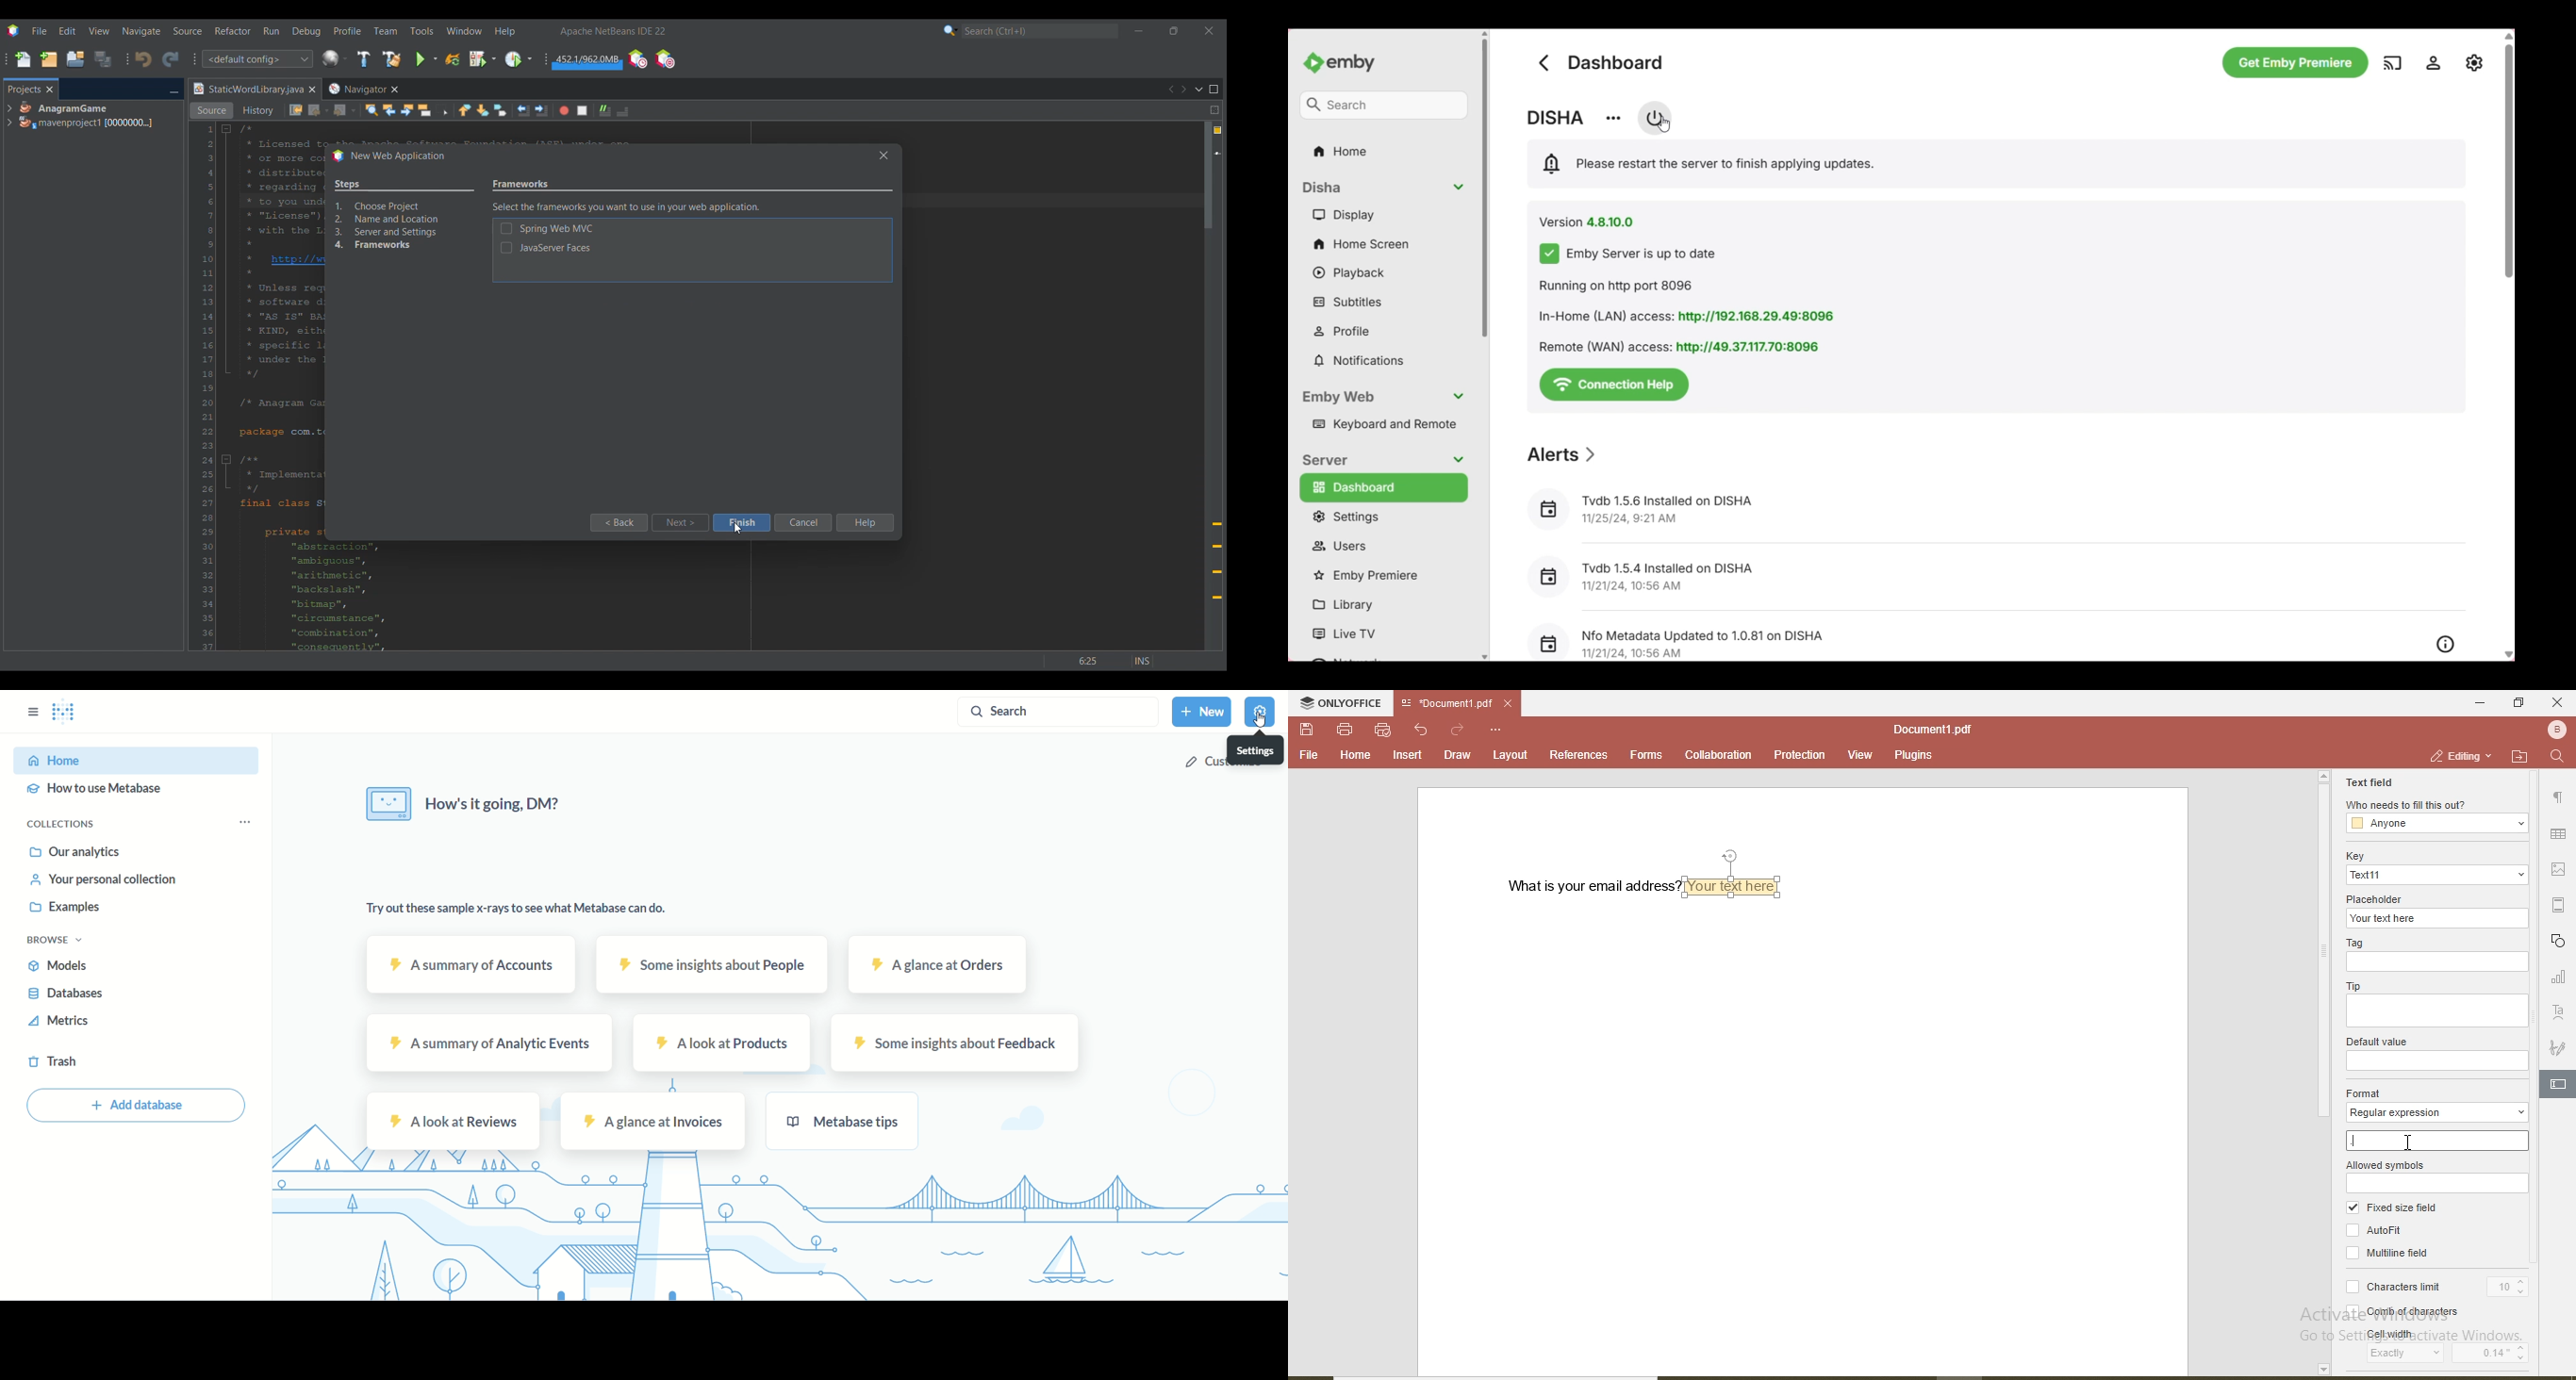 This screenshot has width=2576, height=1400. I want to click on Profile, so click(1385, 331).